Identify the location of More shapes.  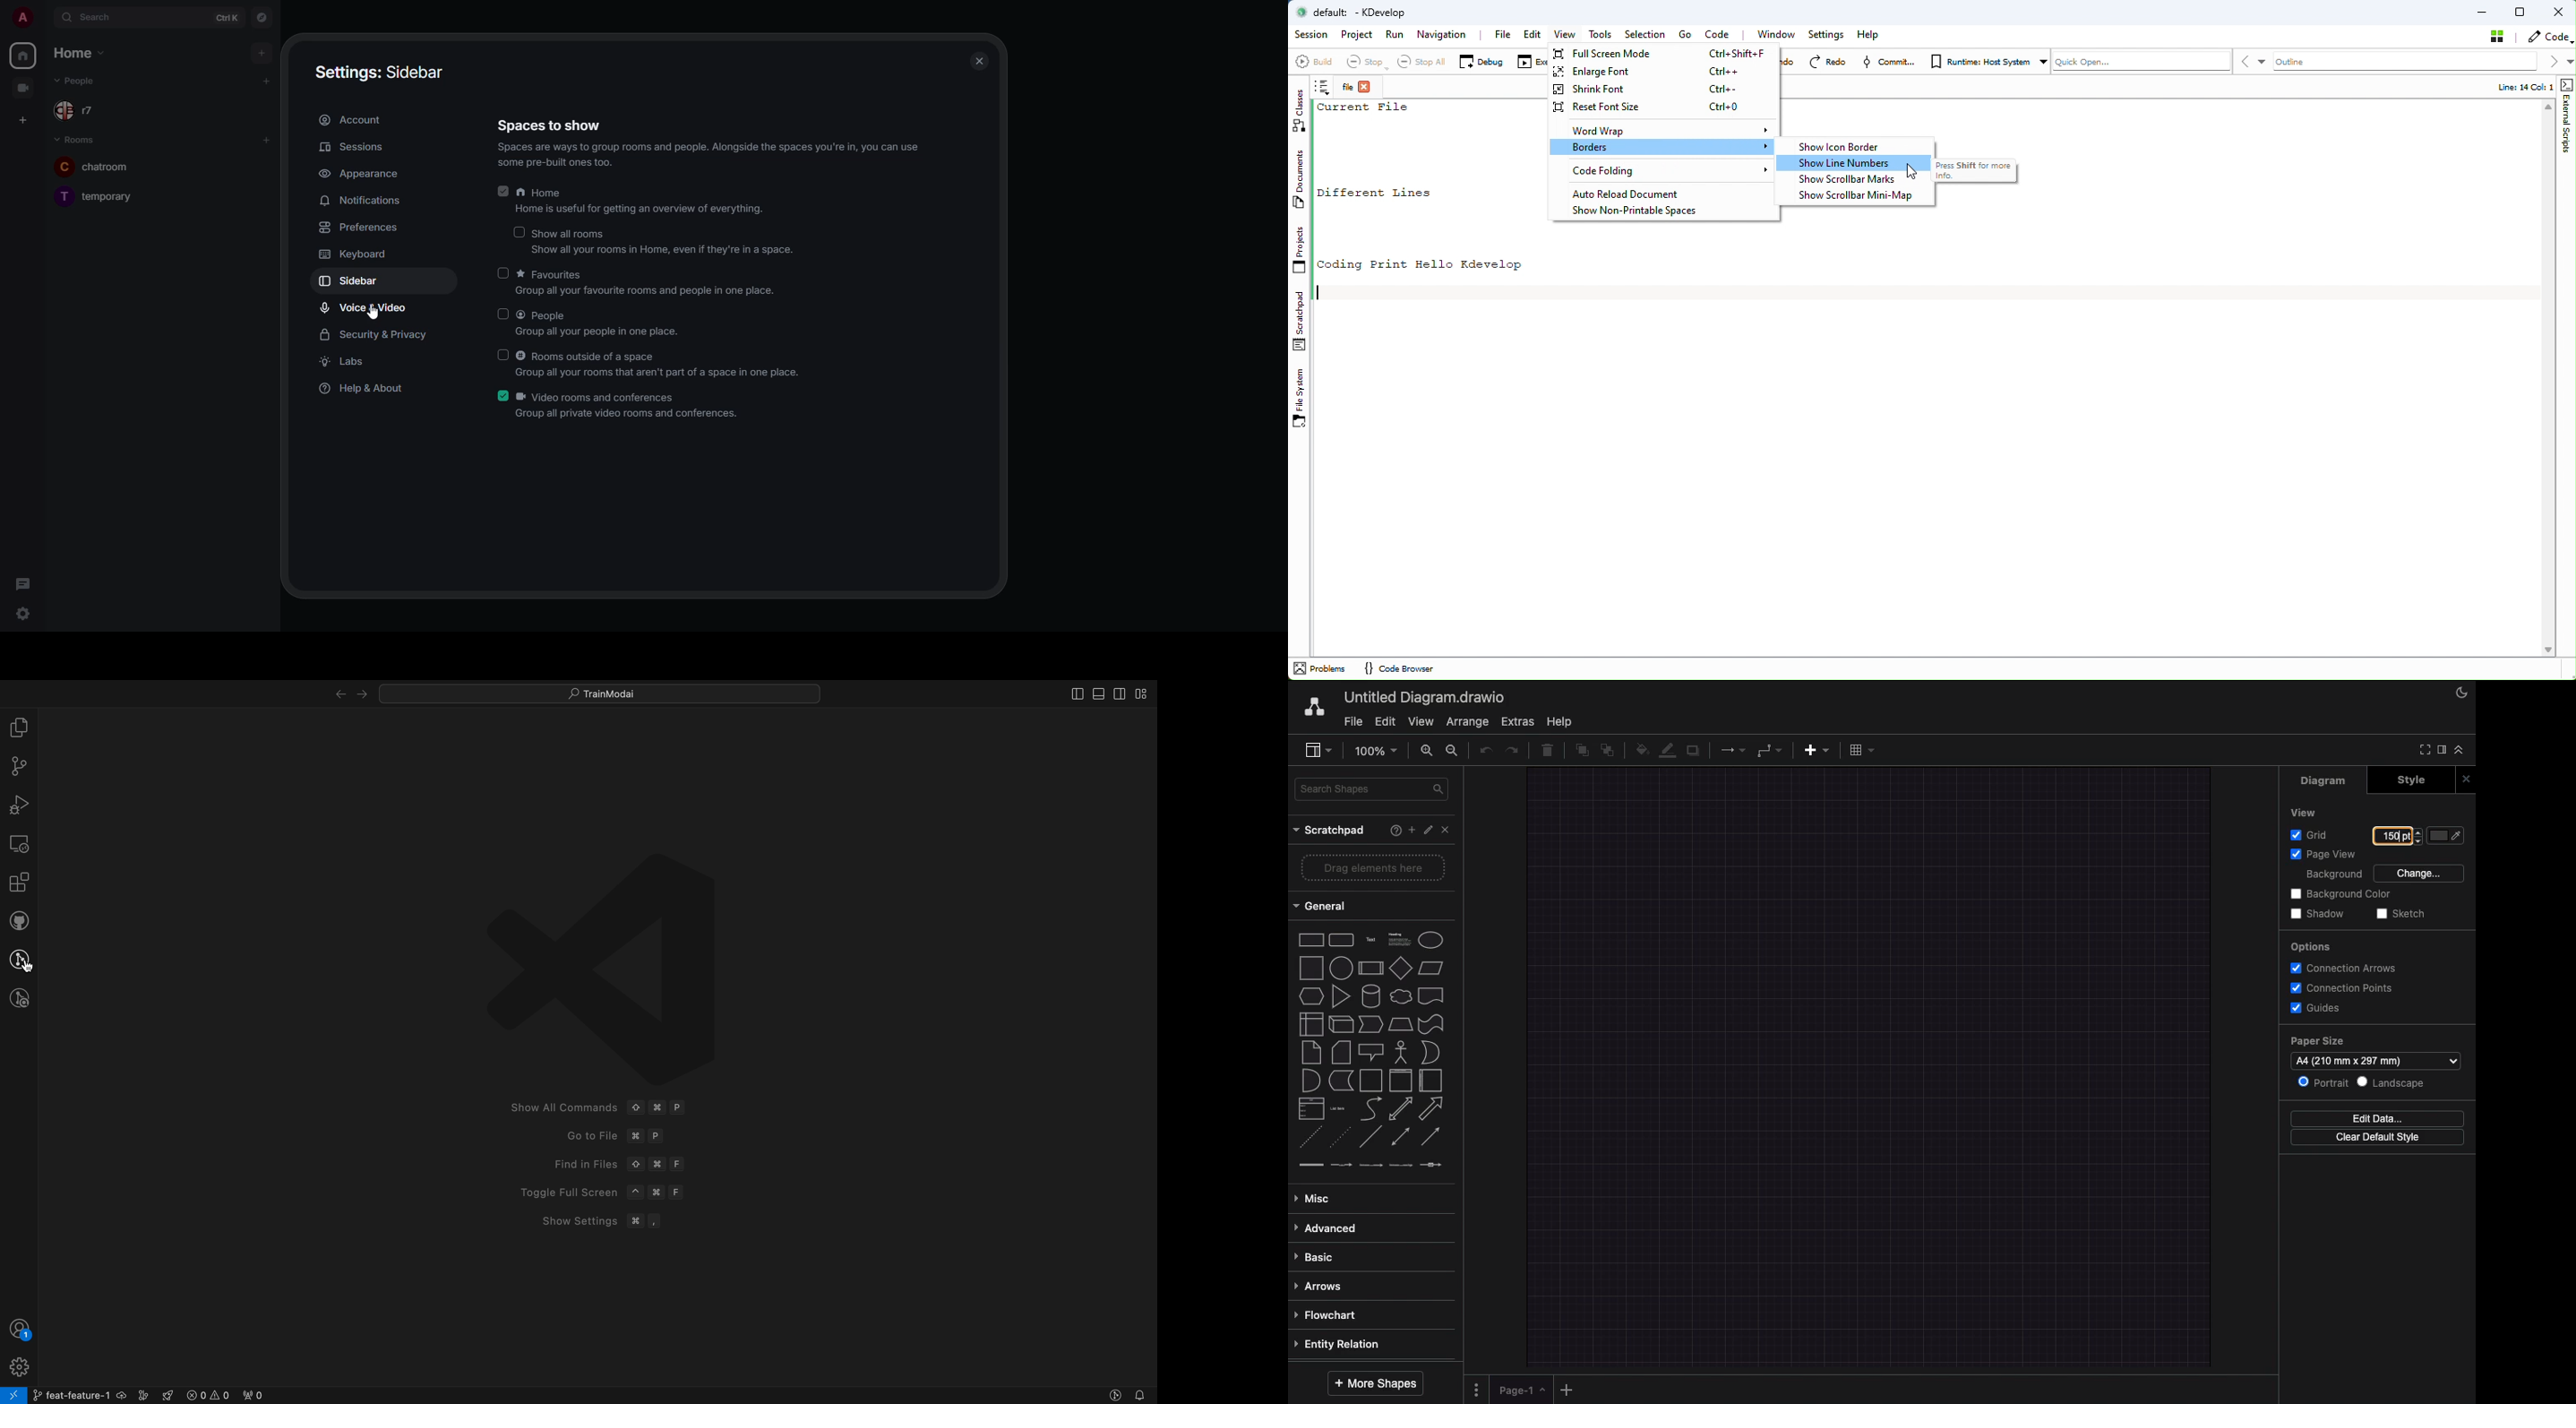
(1375, 1384).